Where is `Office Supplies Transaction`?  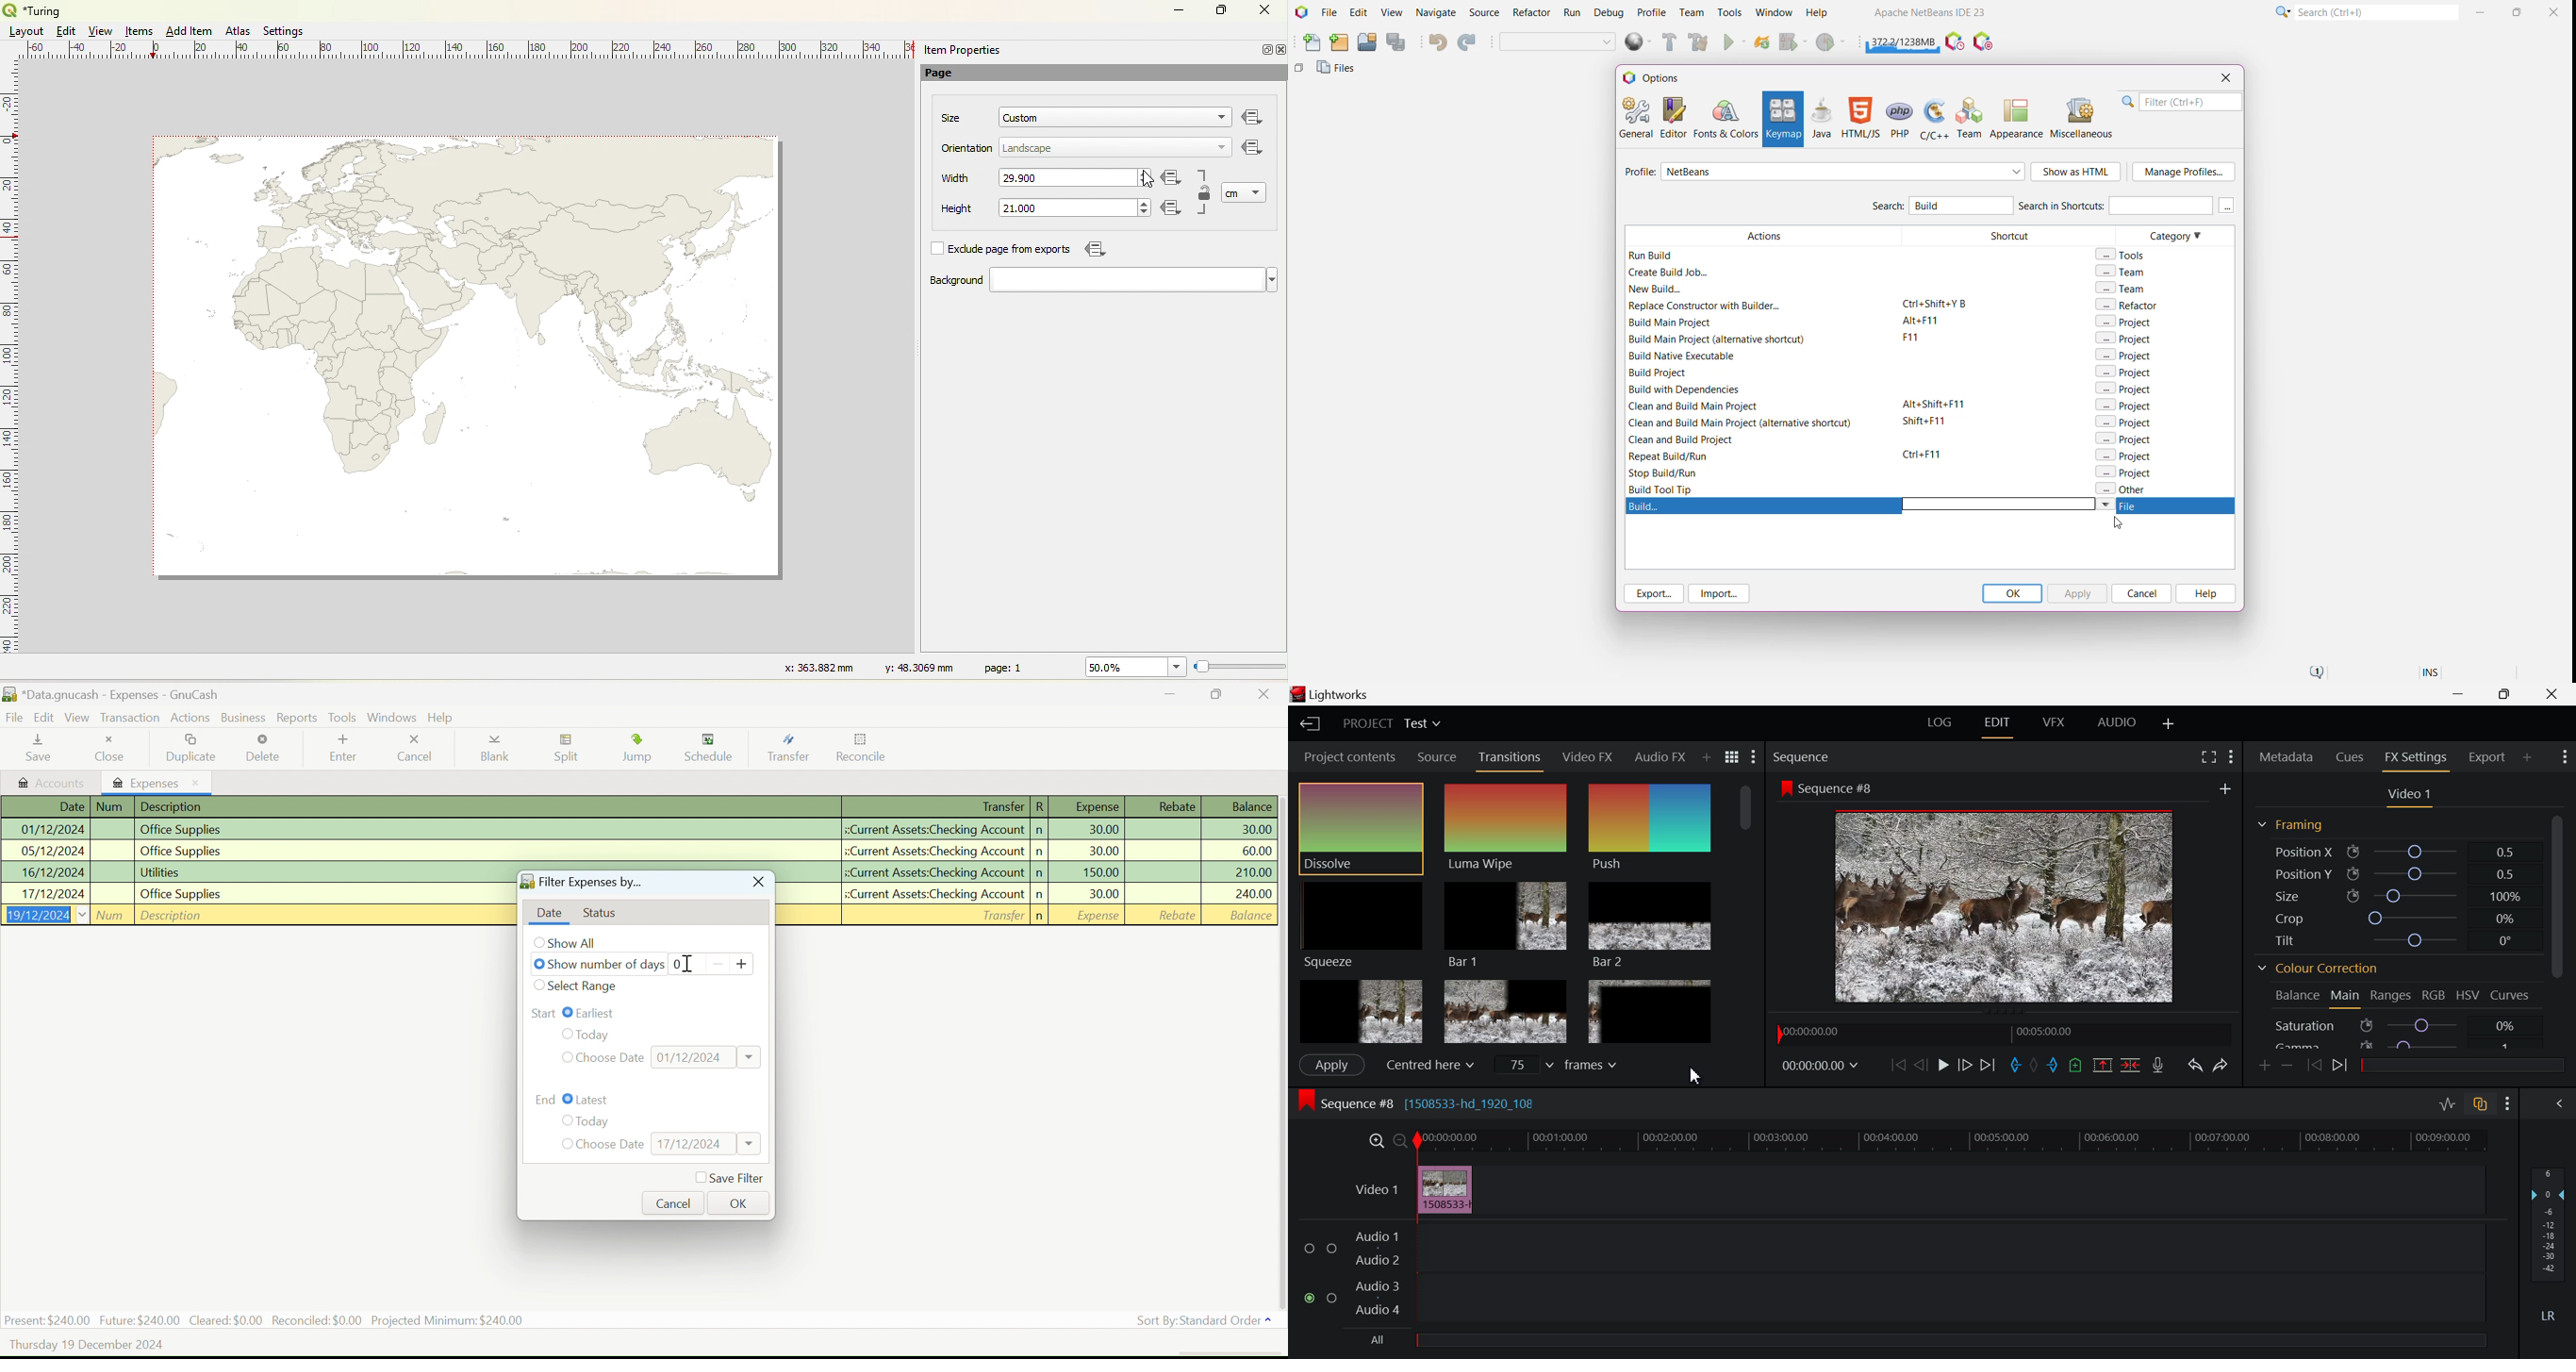
Office Supplies Transaction is located at coordinates (1034, 893).